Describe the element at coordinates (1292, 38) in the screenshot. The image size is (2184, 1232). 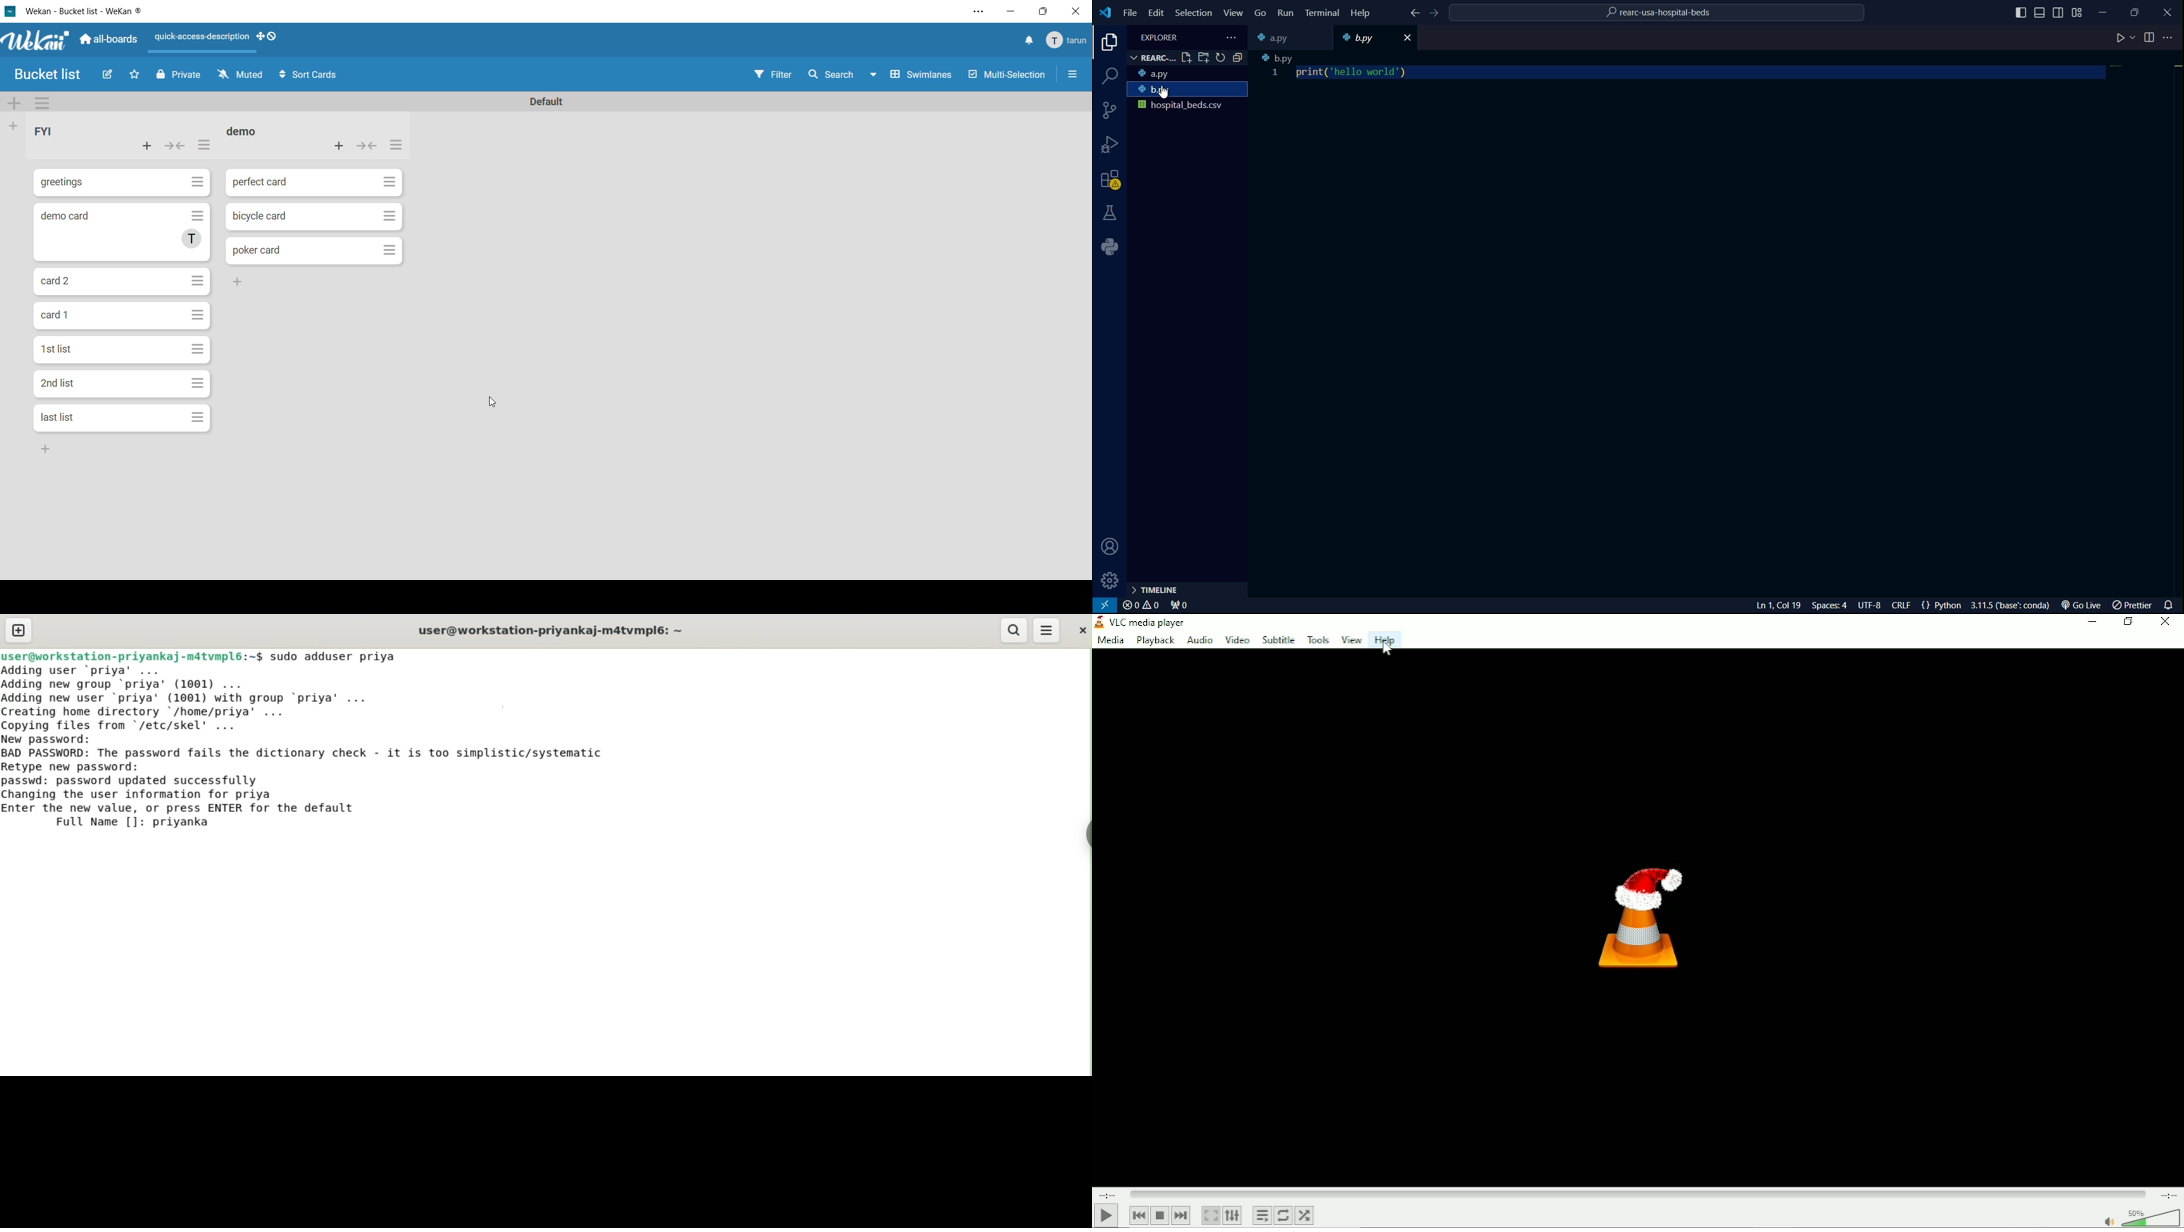
I see `a.py` at that location.